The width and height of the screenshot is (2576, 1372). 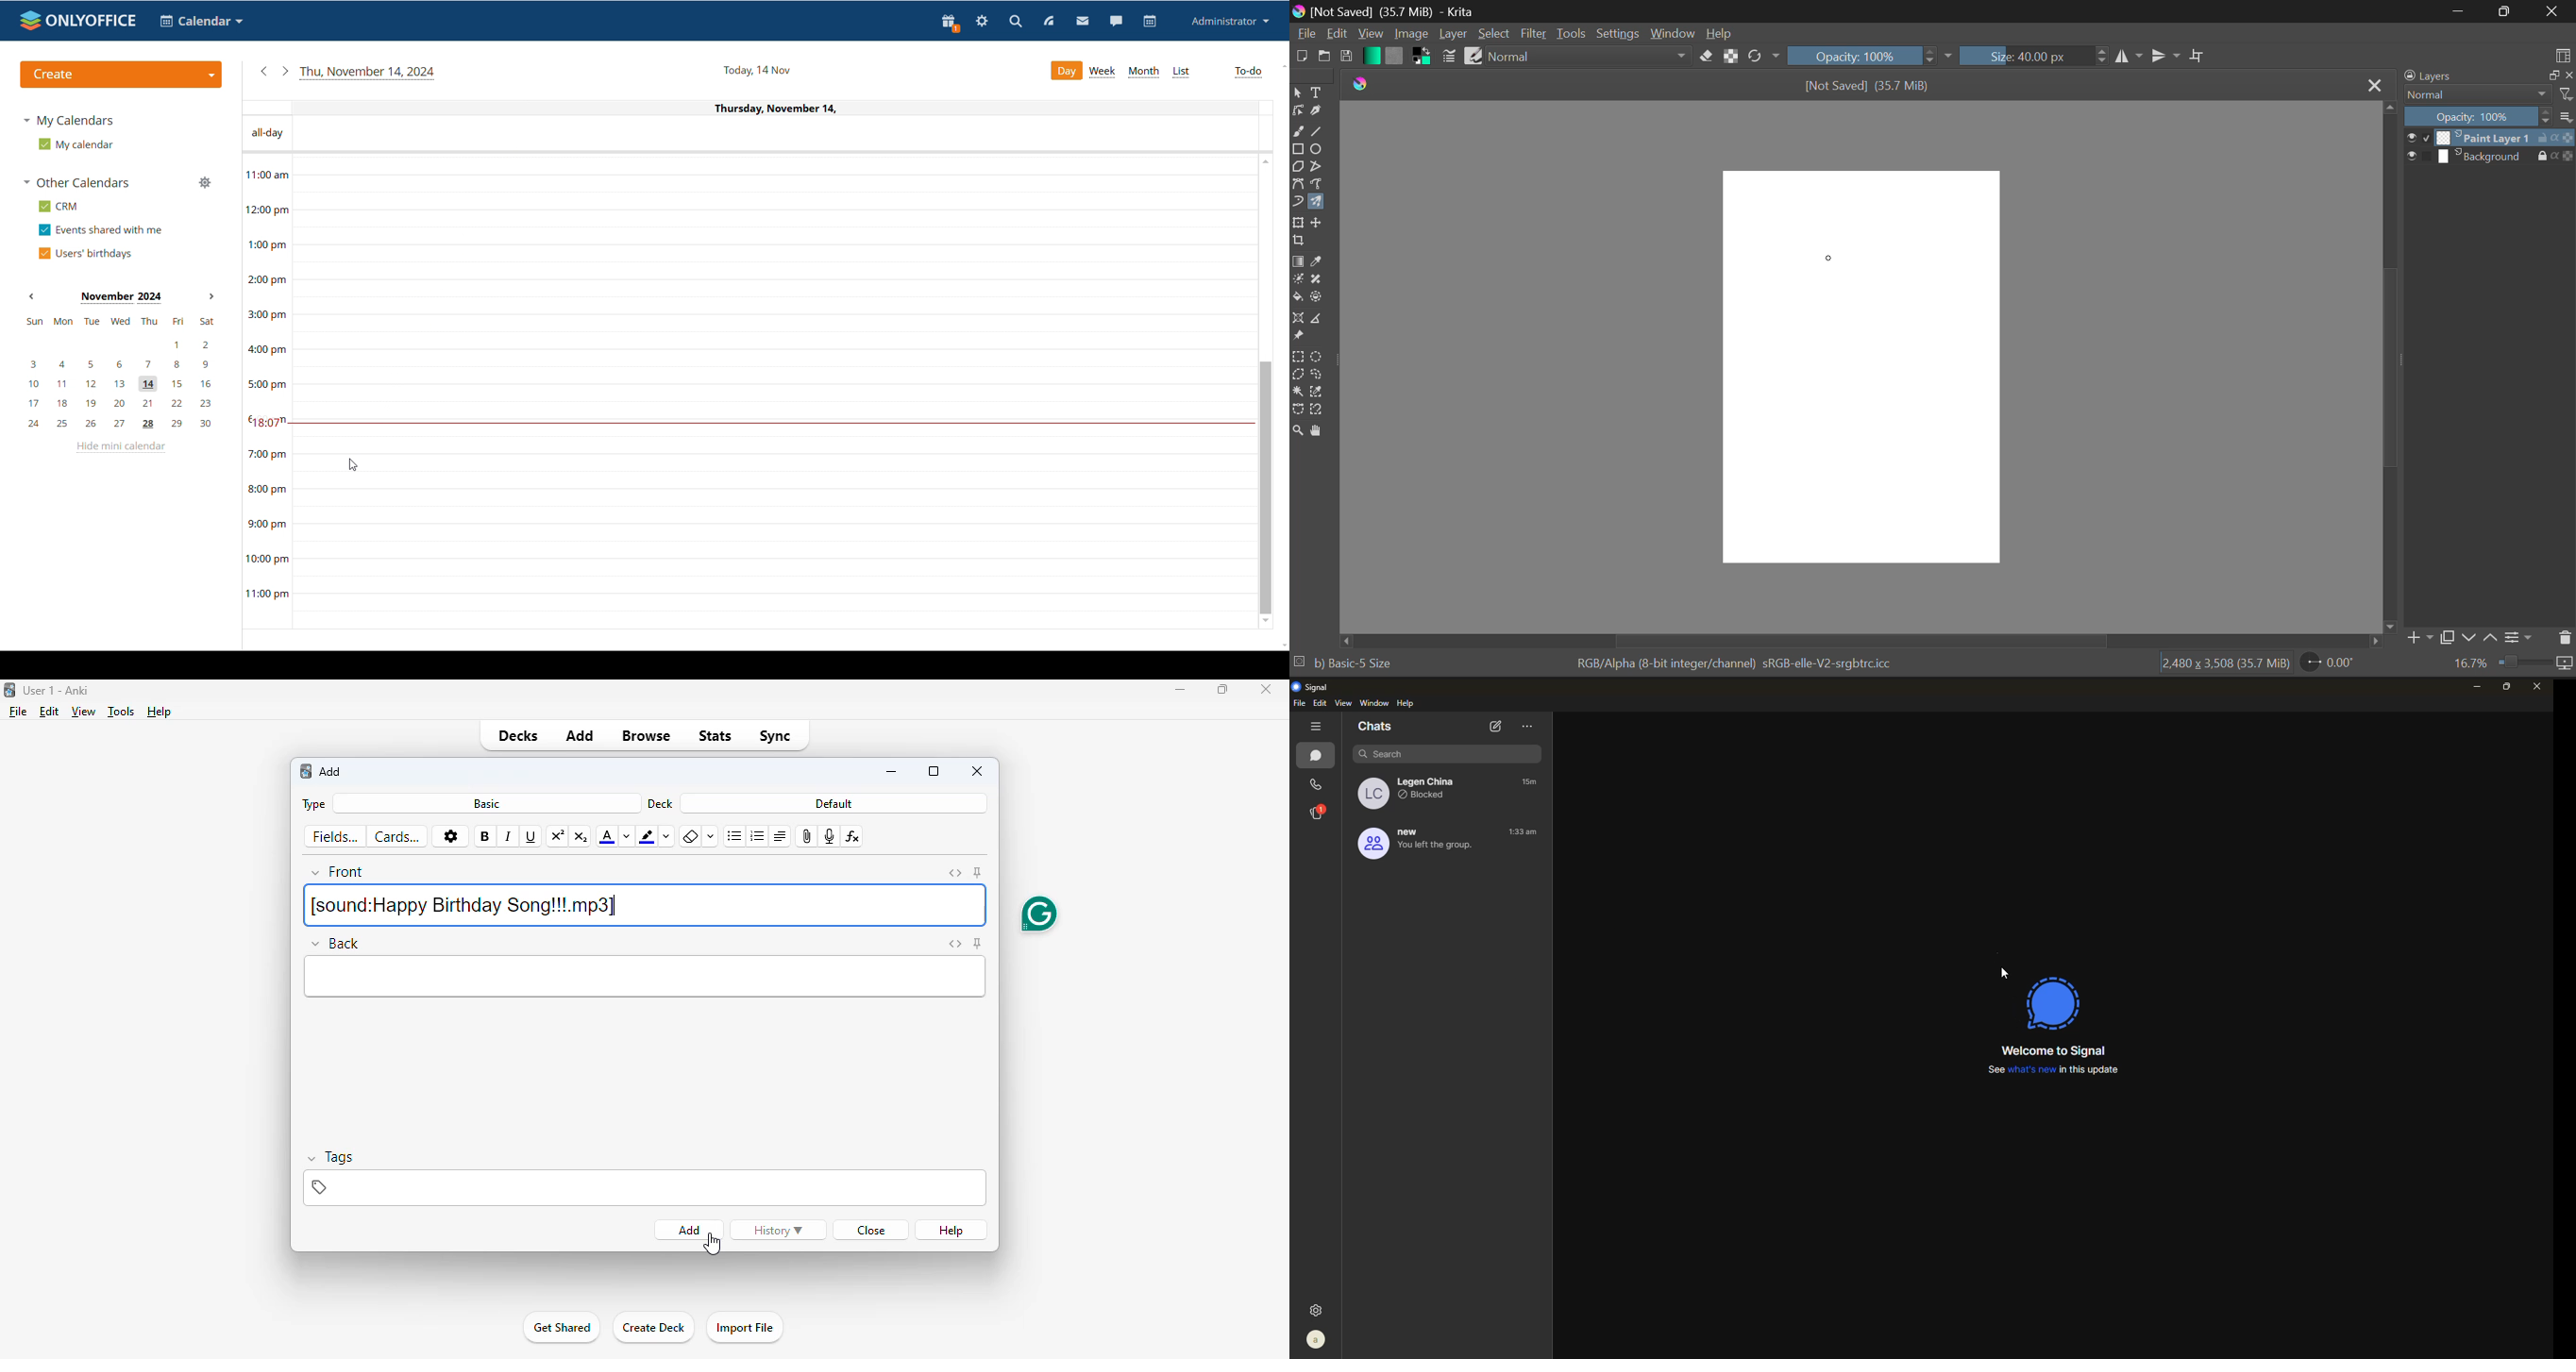 I want to click on minimize, so click(x=1180, y=690).